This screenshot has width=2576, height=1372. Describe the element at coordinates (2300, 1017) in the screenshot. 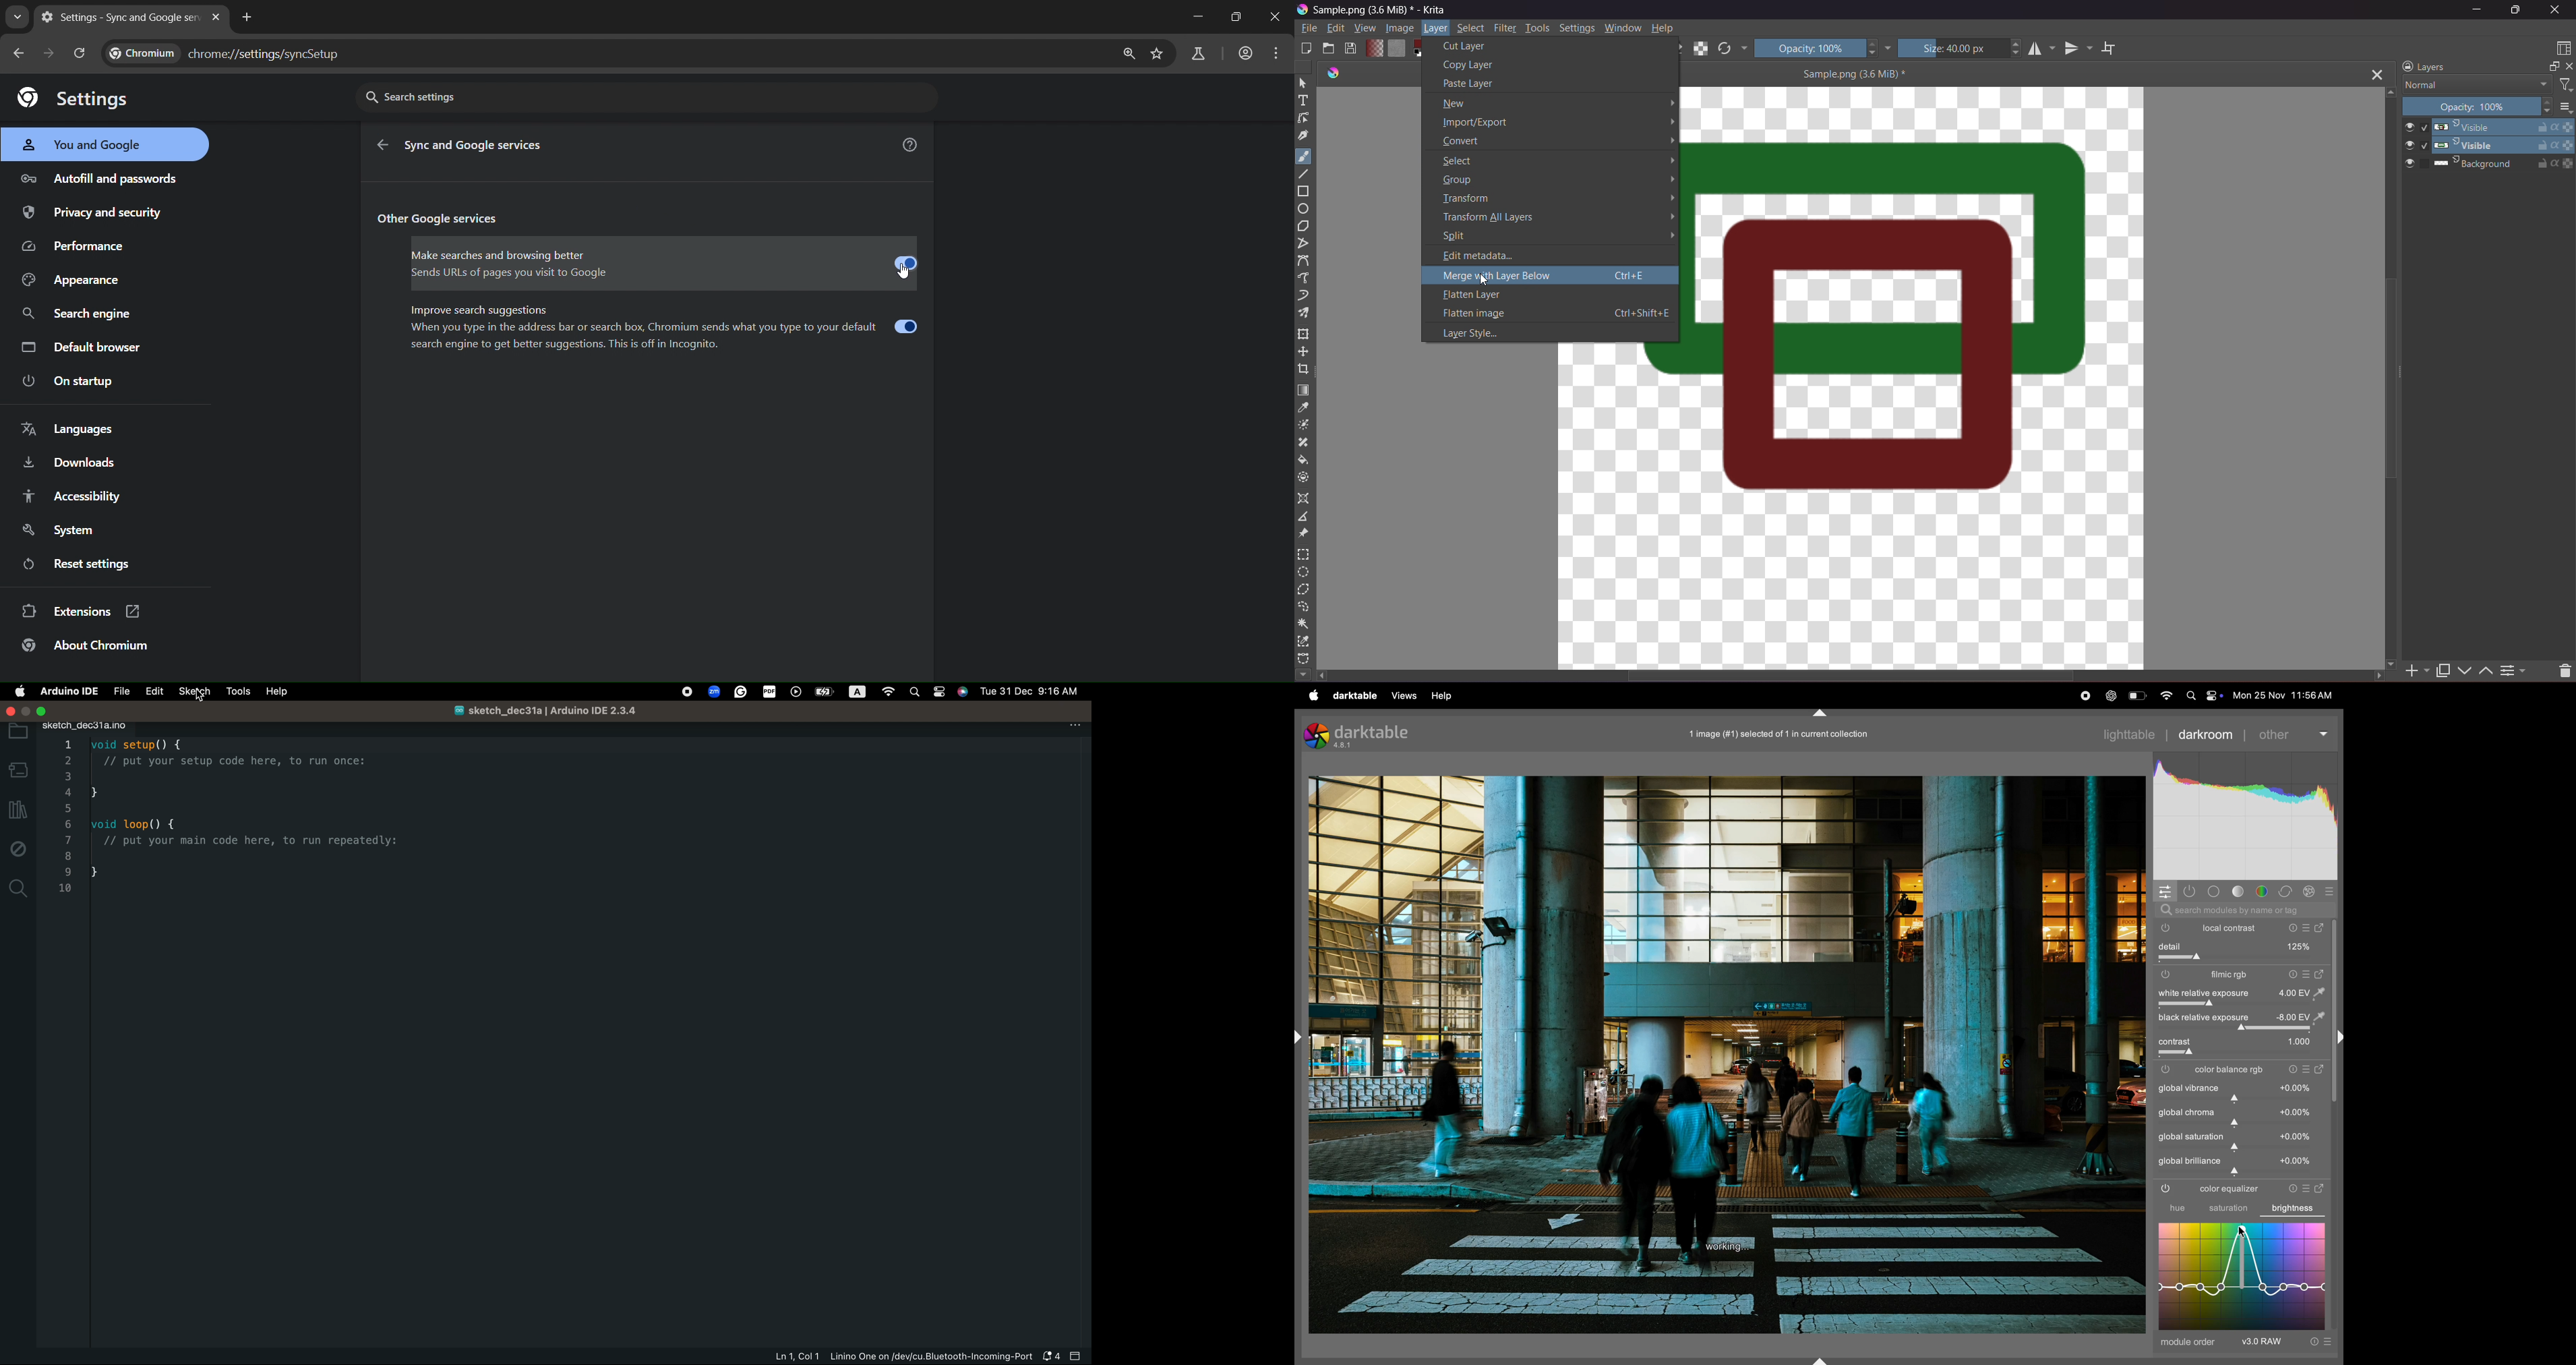

I see `value` at that location.